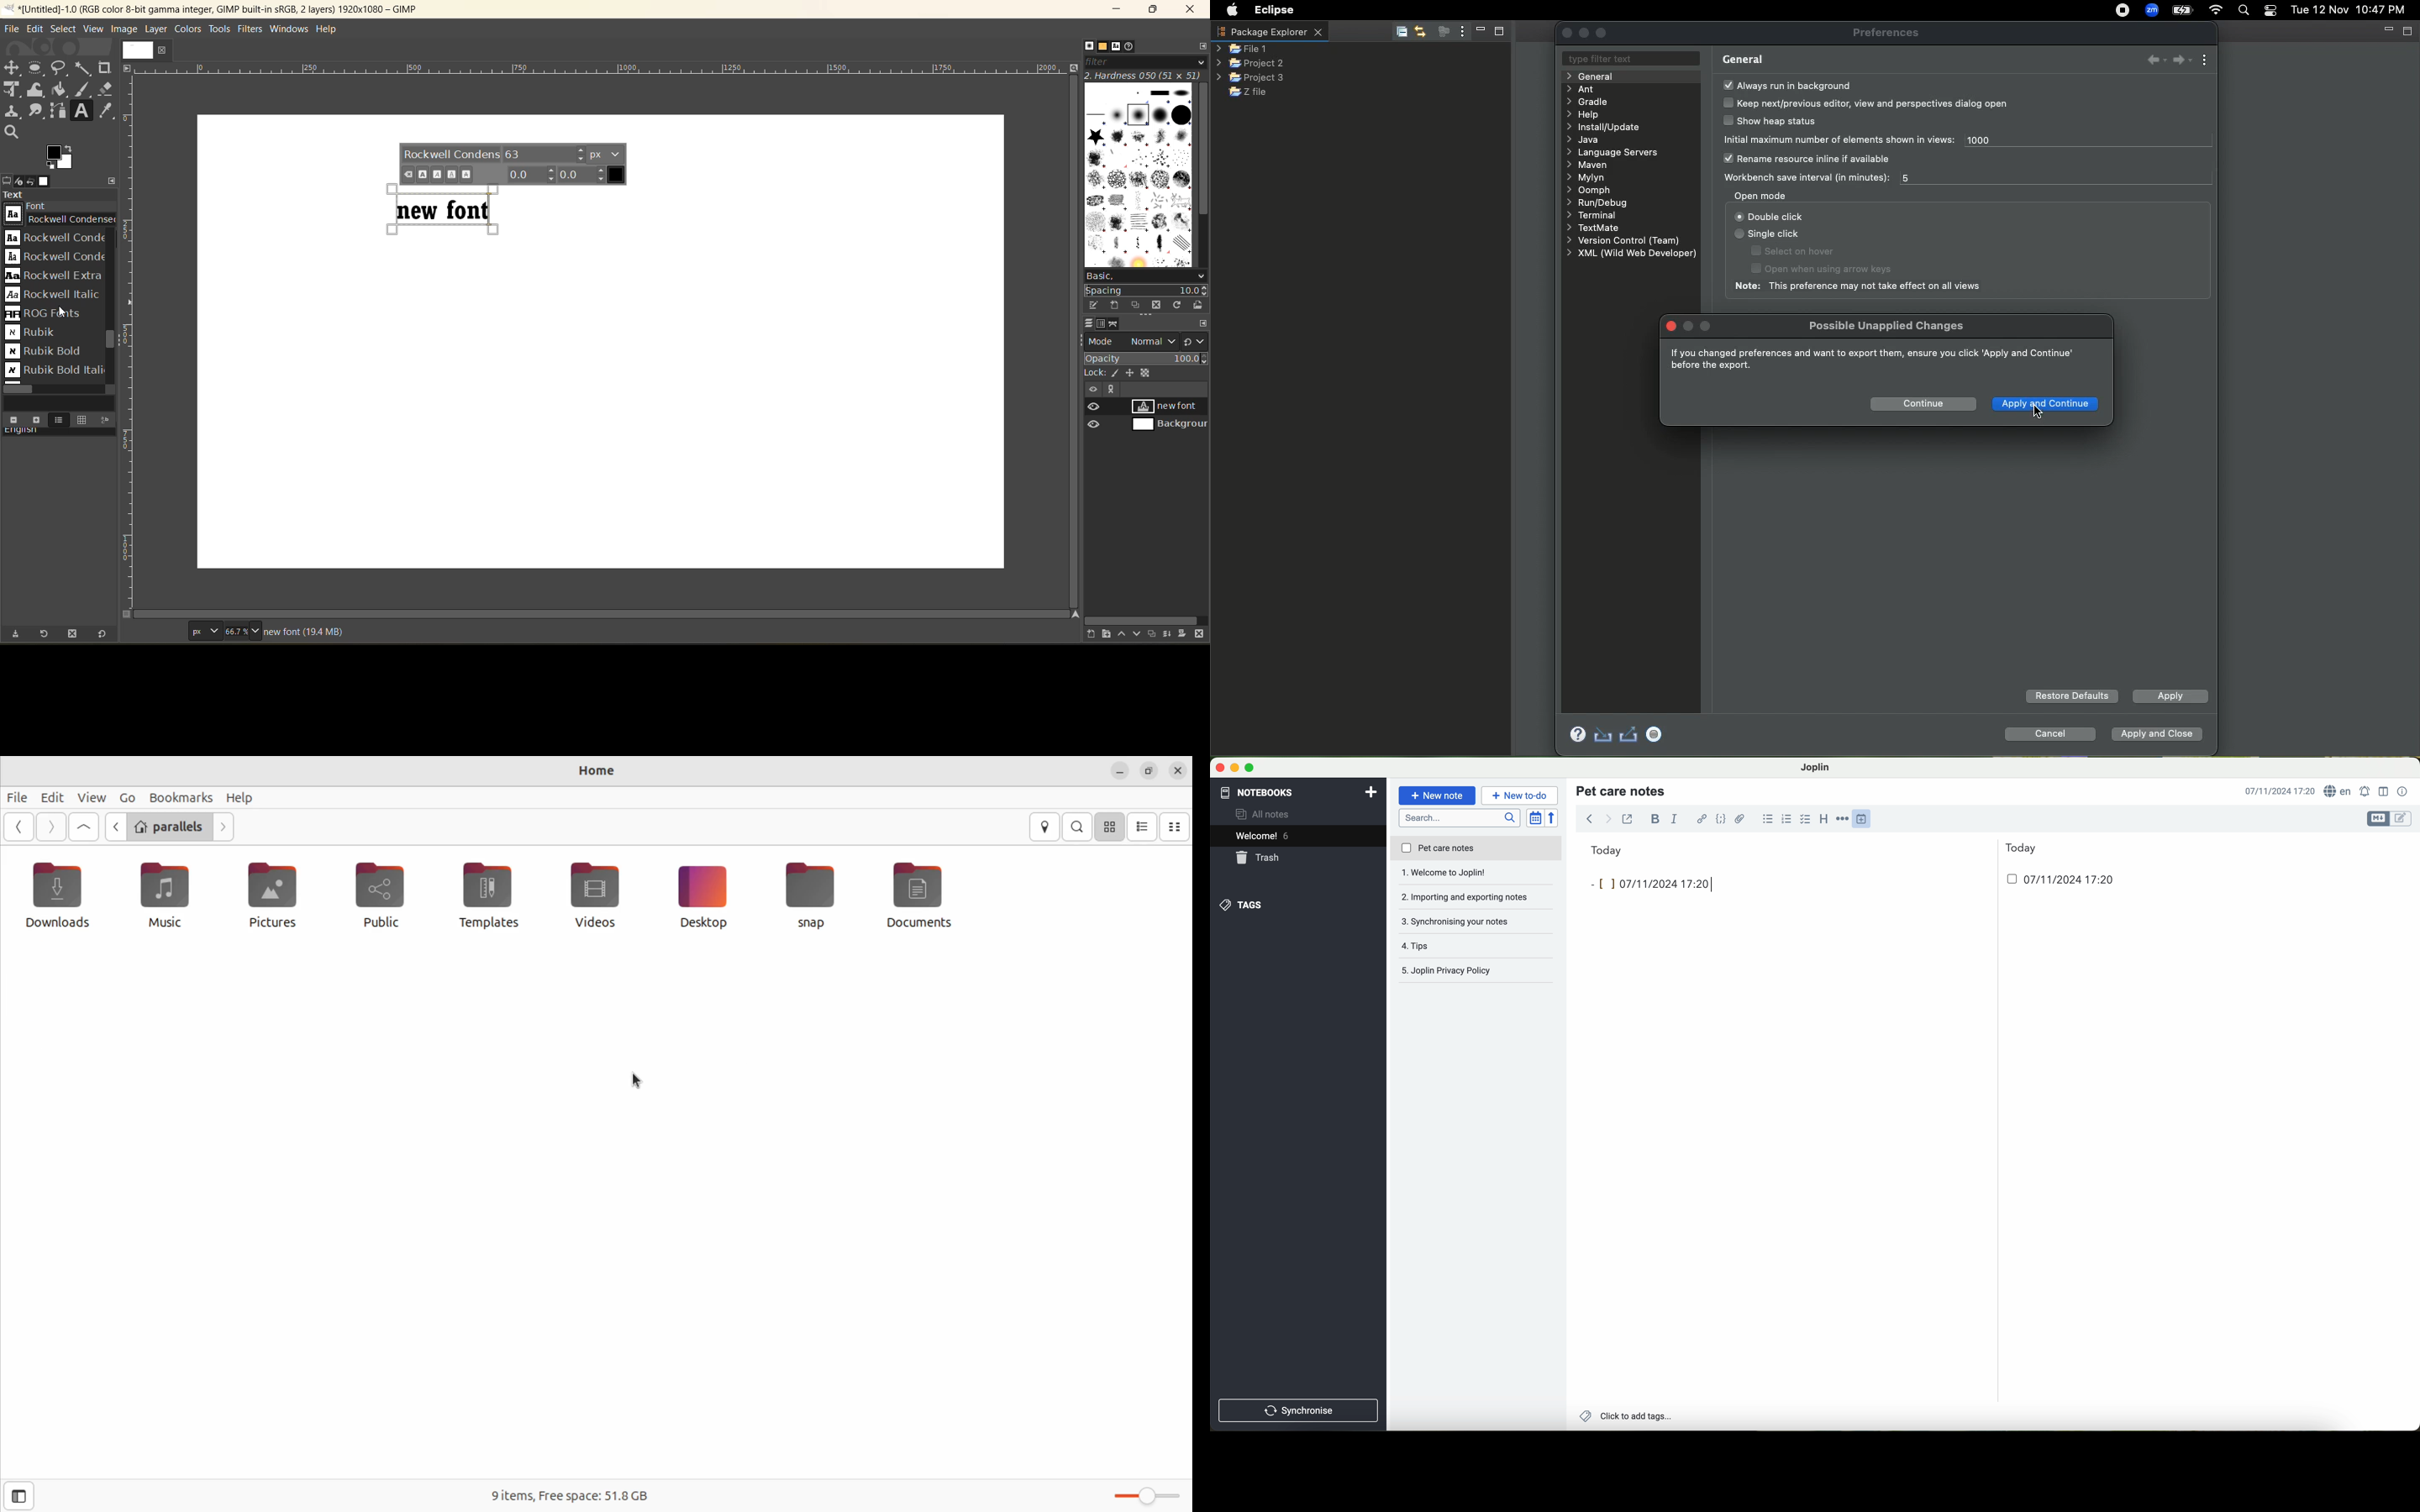 Image resolution: width=2436 pixels, height=1512 pixels. What do you see at coordinates (2071, 696) in the screenshot?
I see `Restore defaults` at bounding box center [2071, 696].